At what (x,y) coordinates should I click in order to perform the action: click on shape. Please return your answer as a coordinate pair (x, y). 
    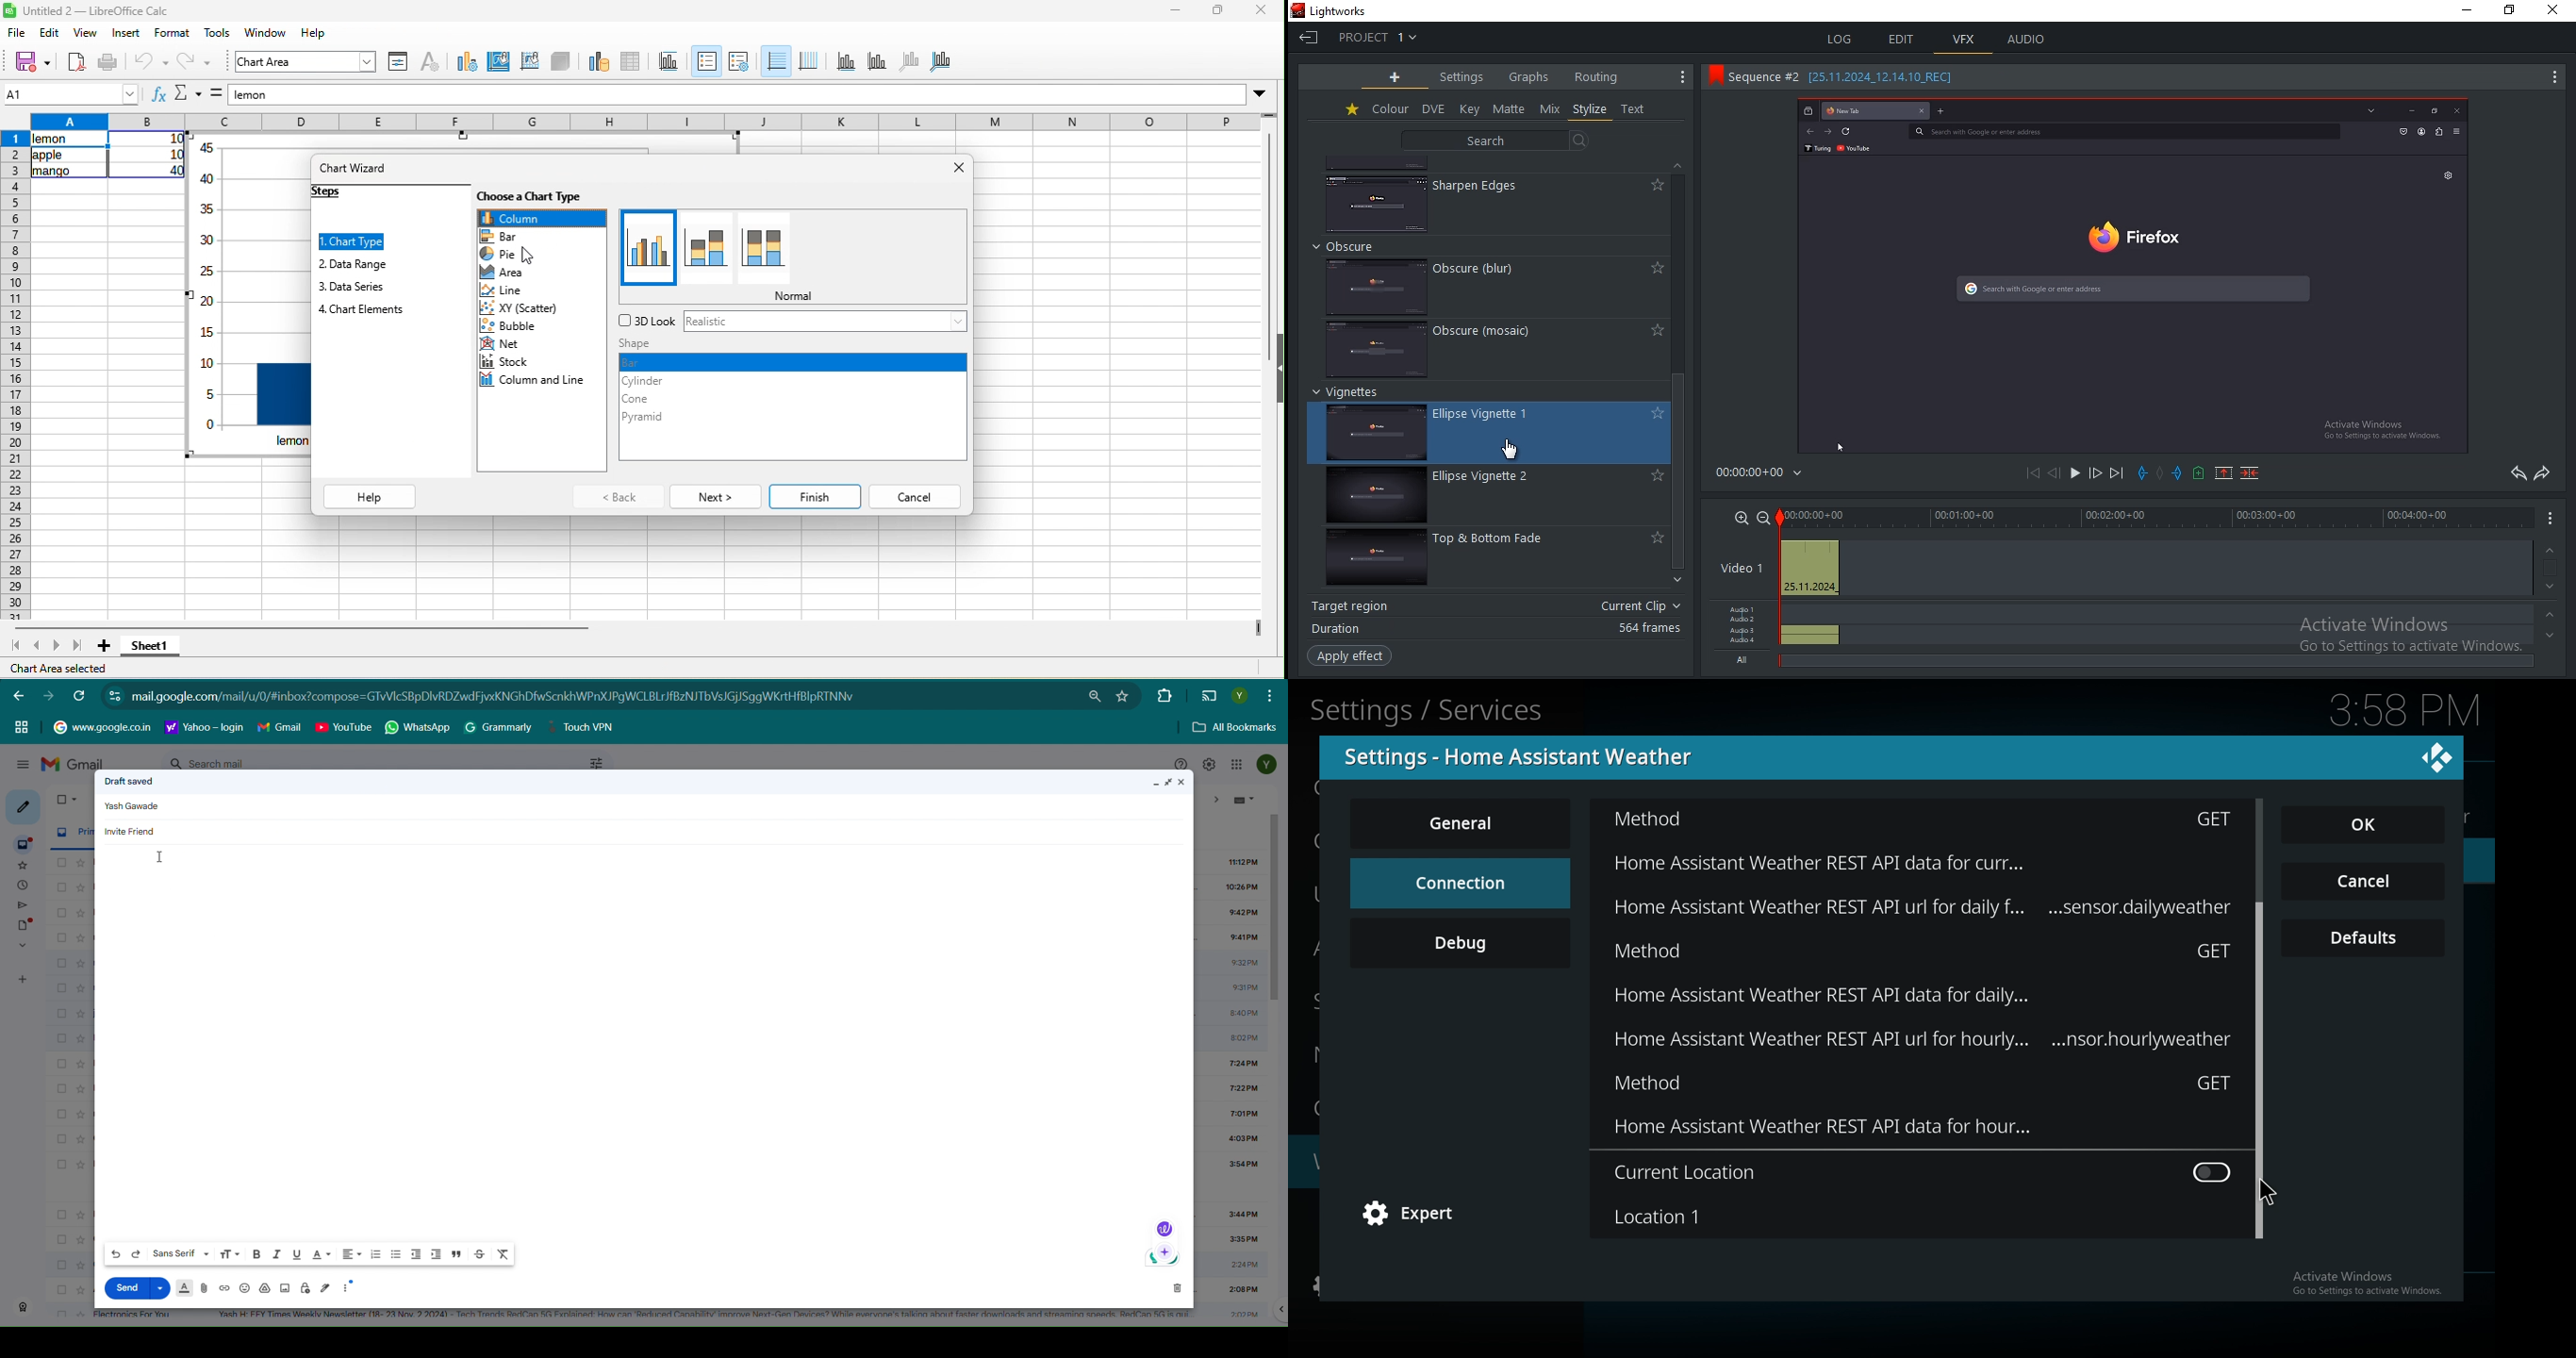
    Looking at the image, I should click on (639, 344).